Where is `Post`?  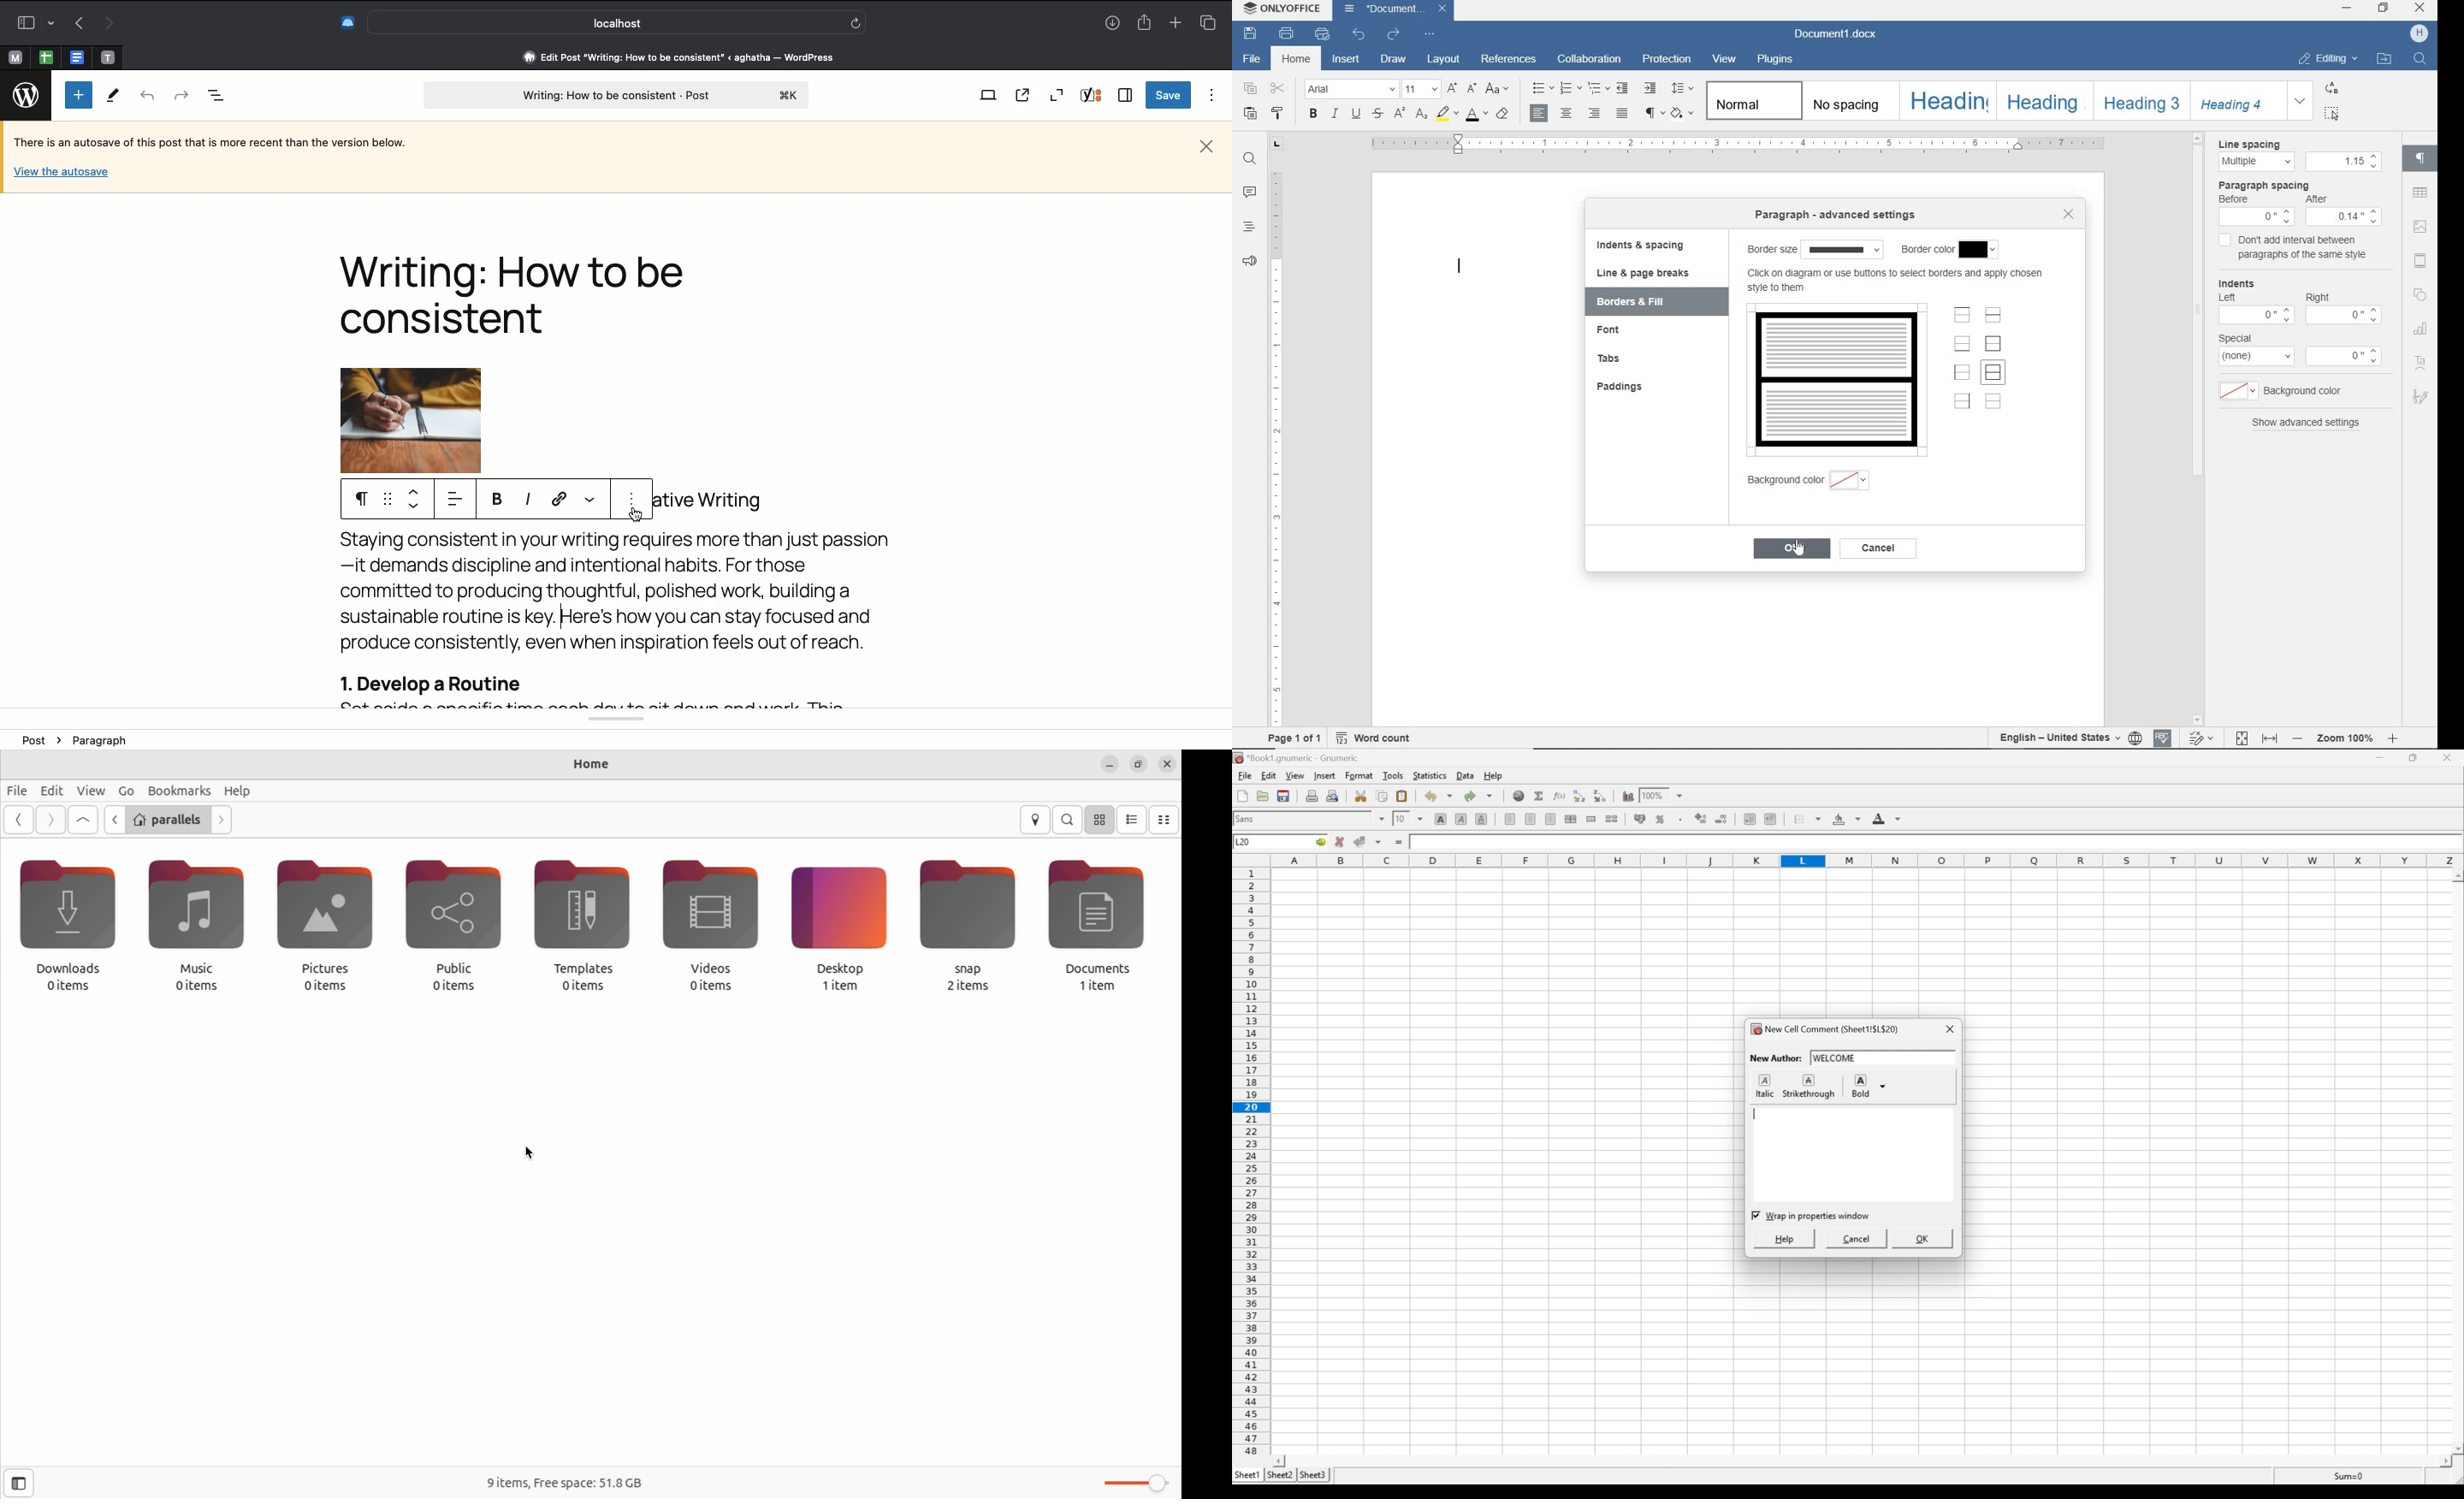
Post is located at coordinates (38, 739).